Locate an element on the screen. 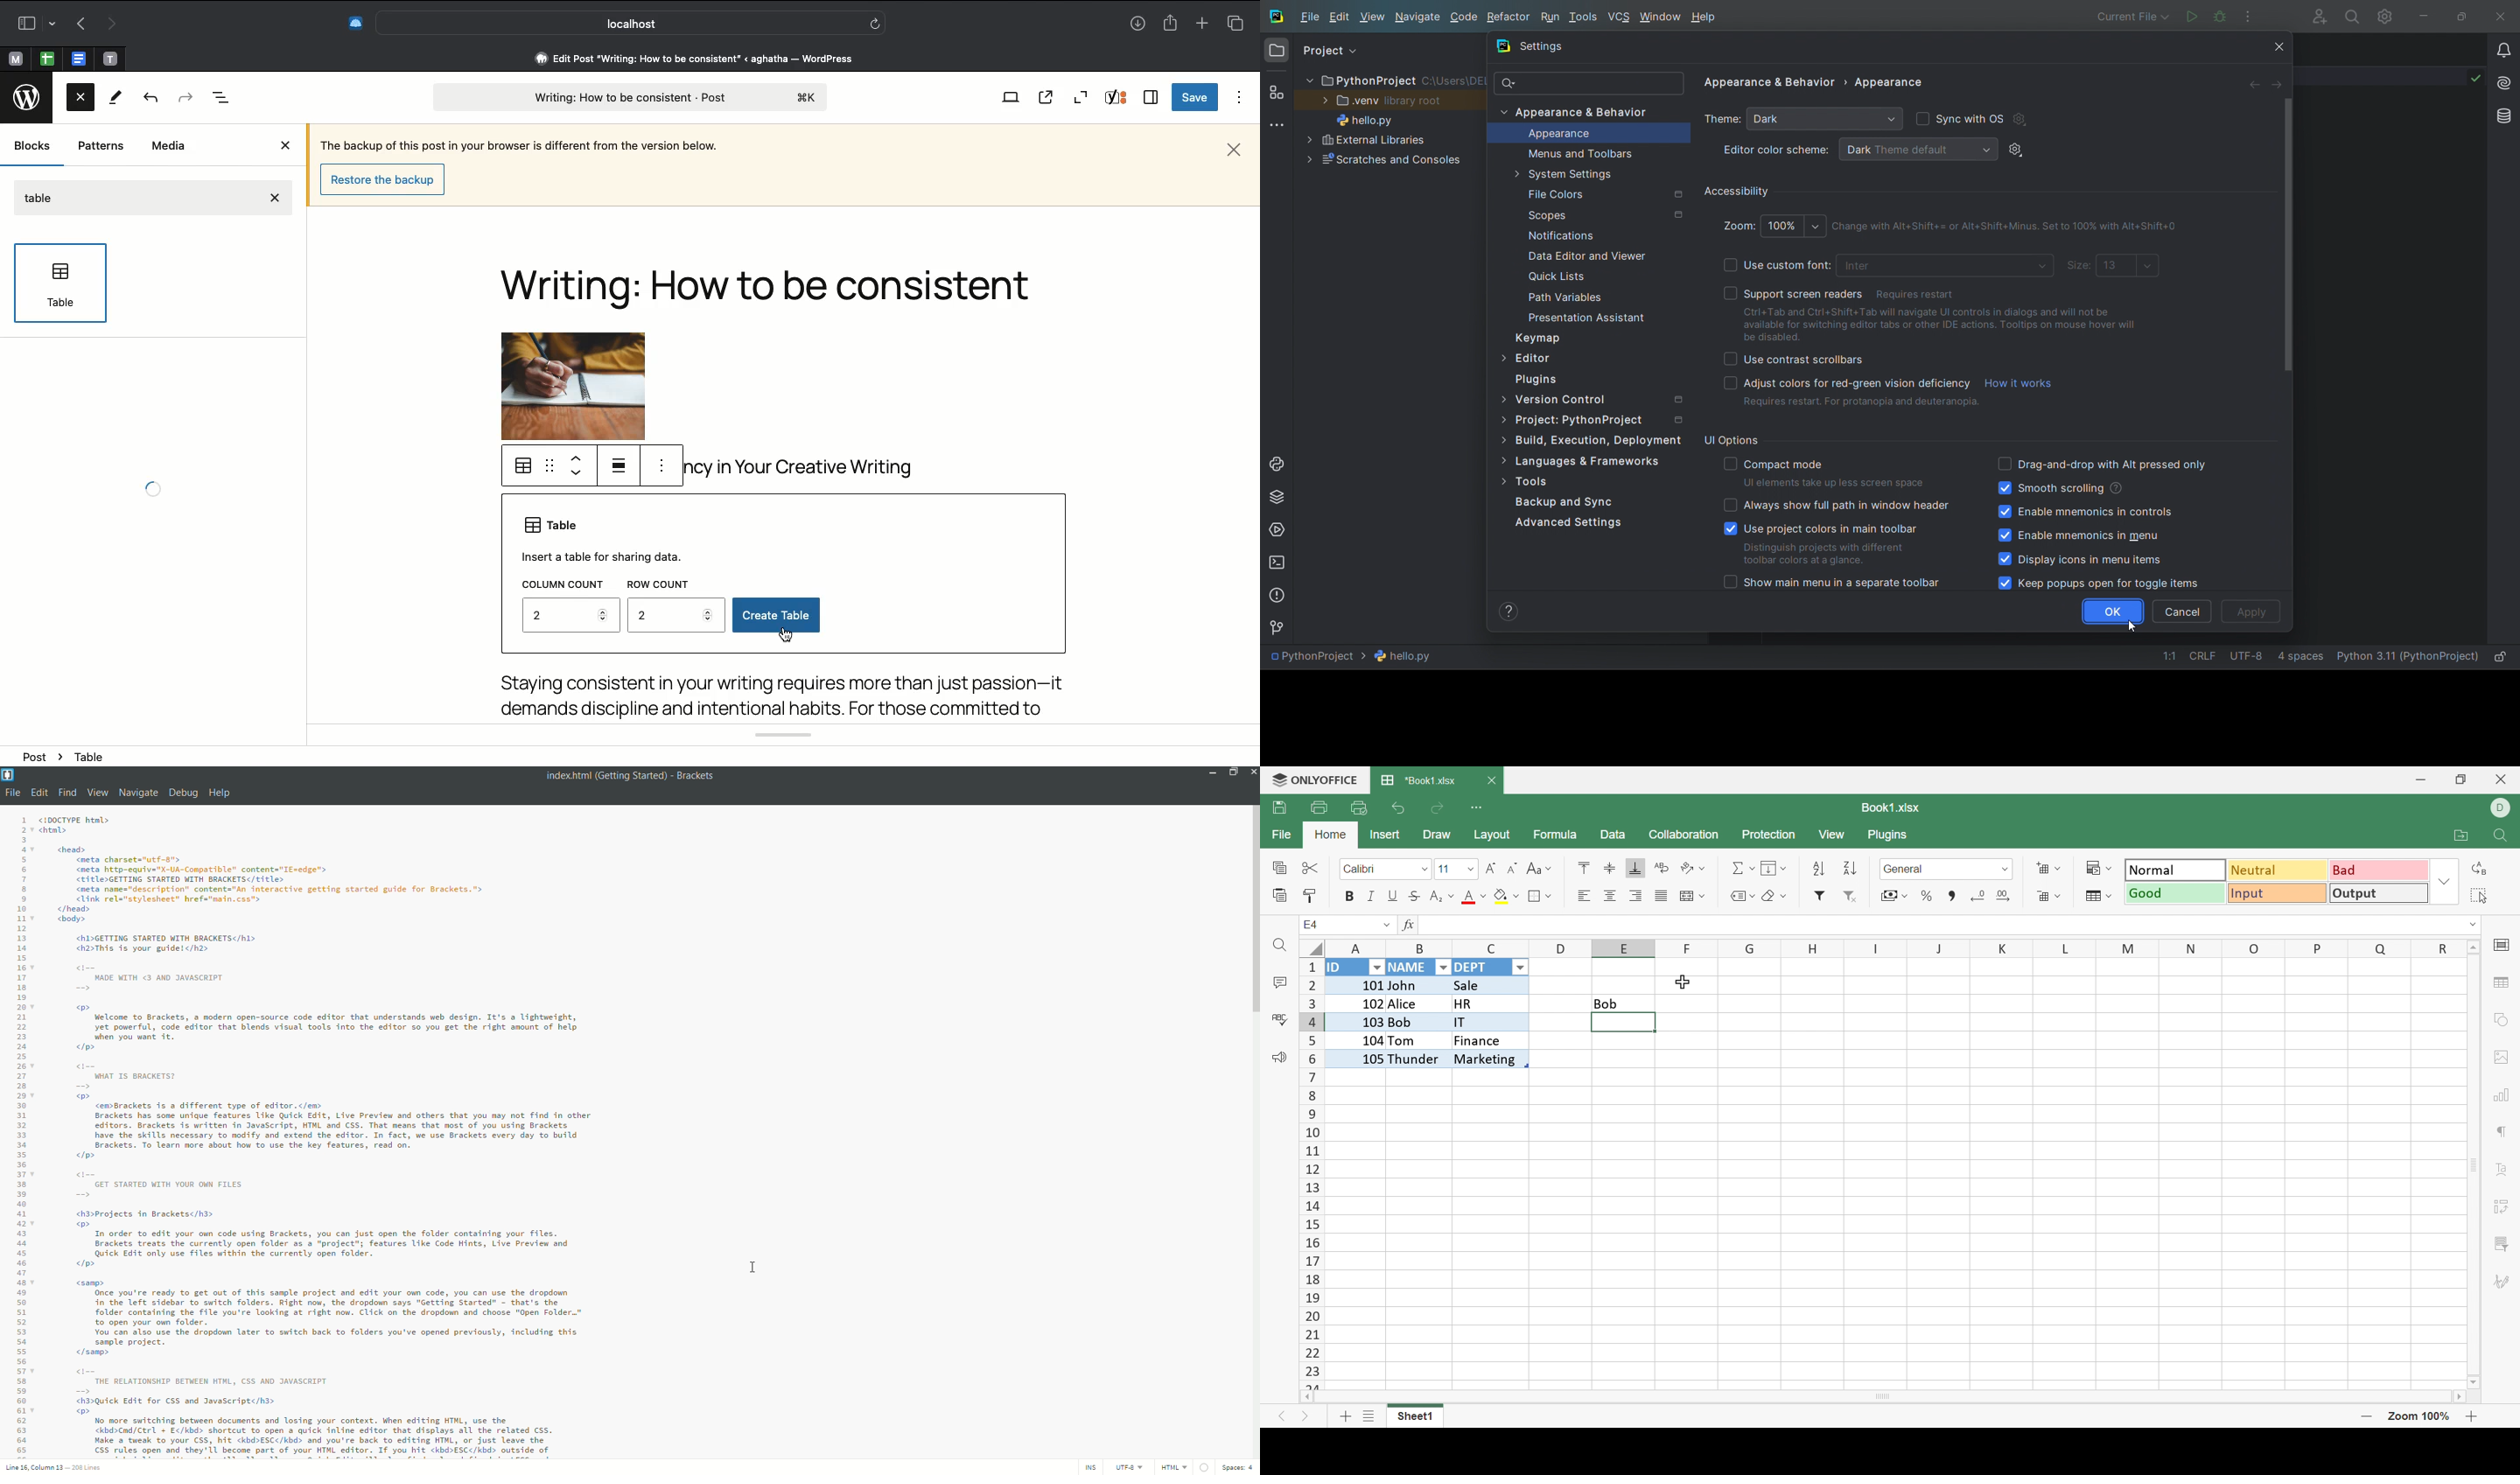  cancel is located at coordinates (2183, 612).